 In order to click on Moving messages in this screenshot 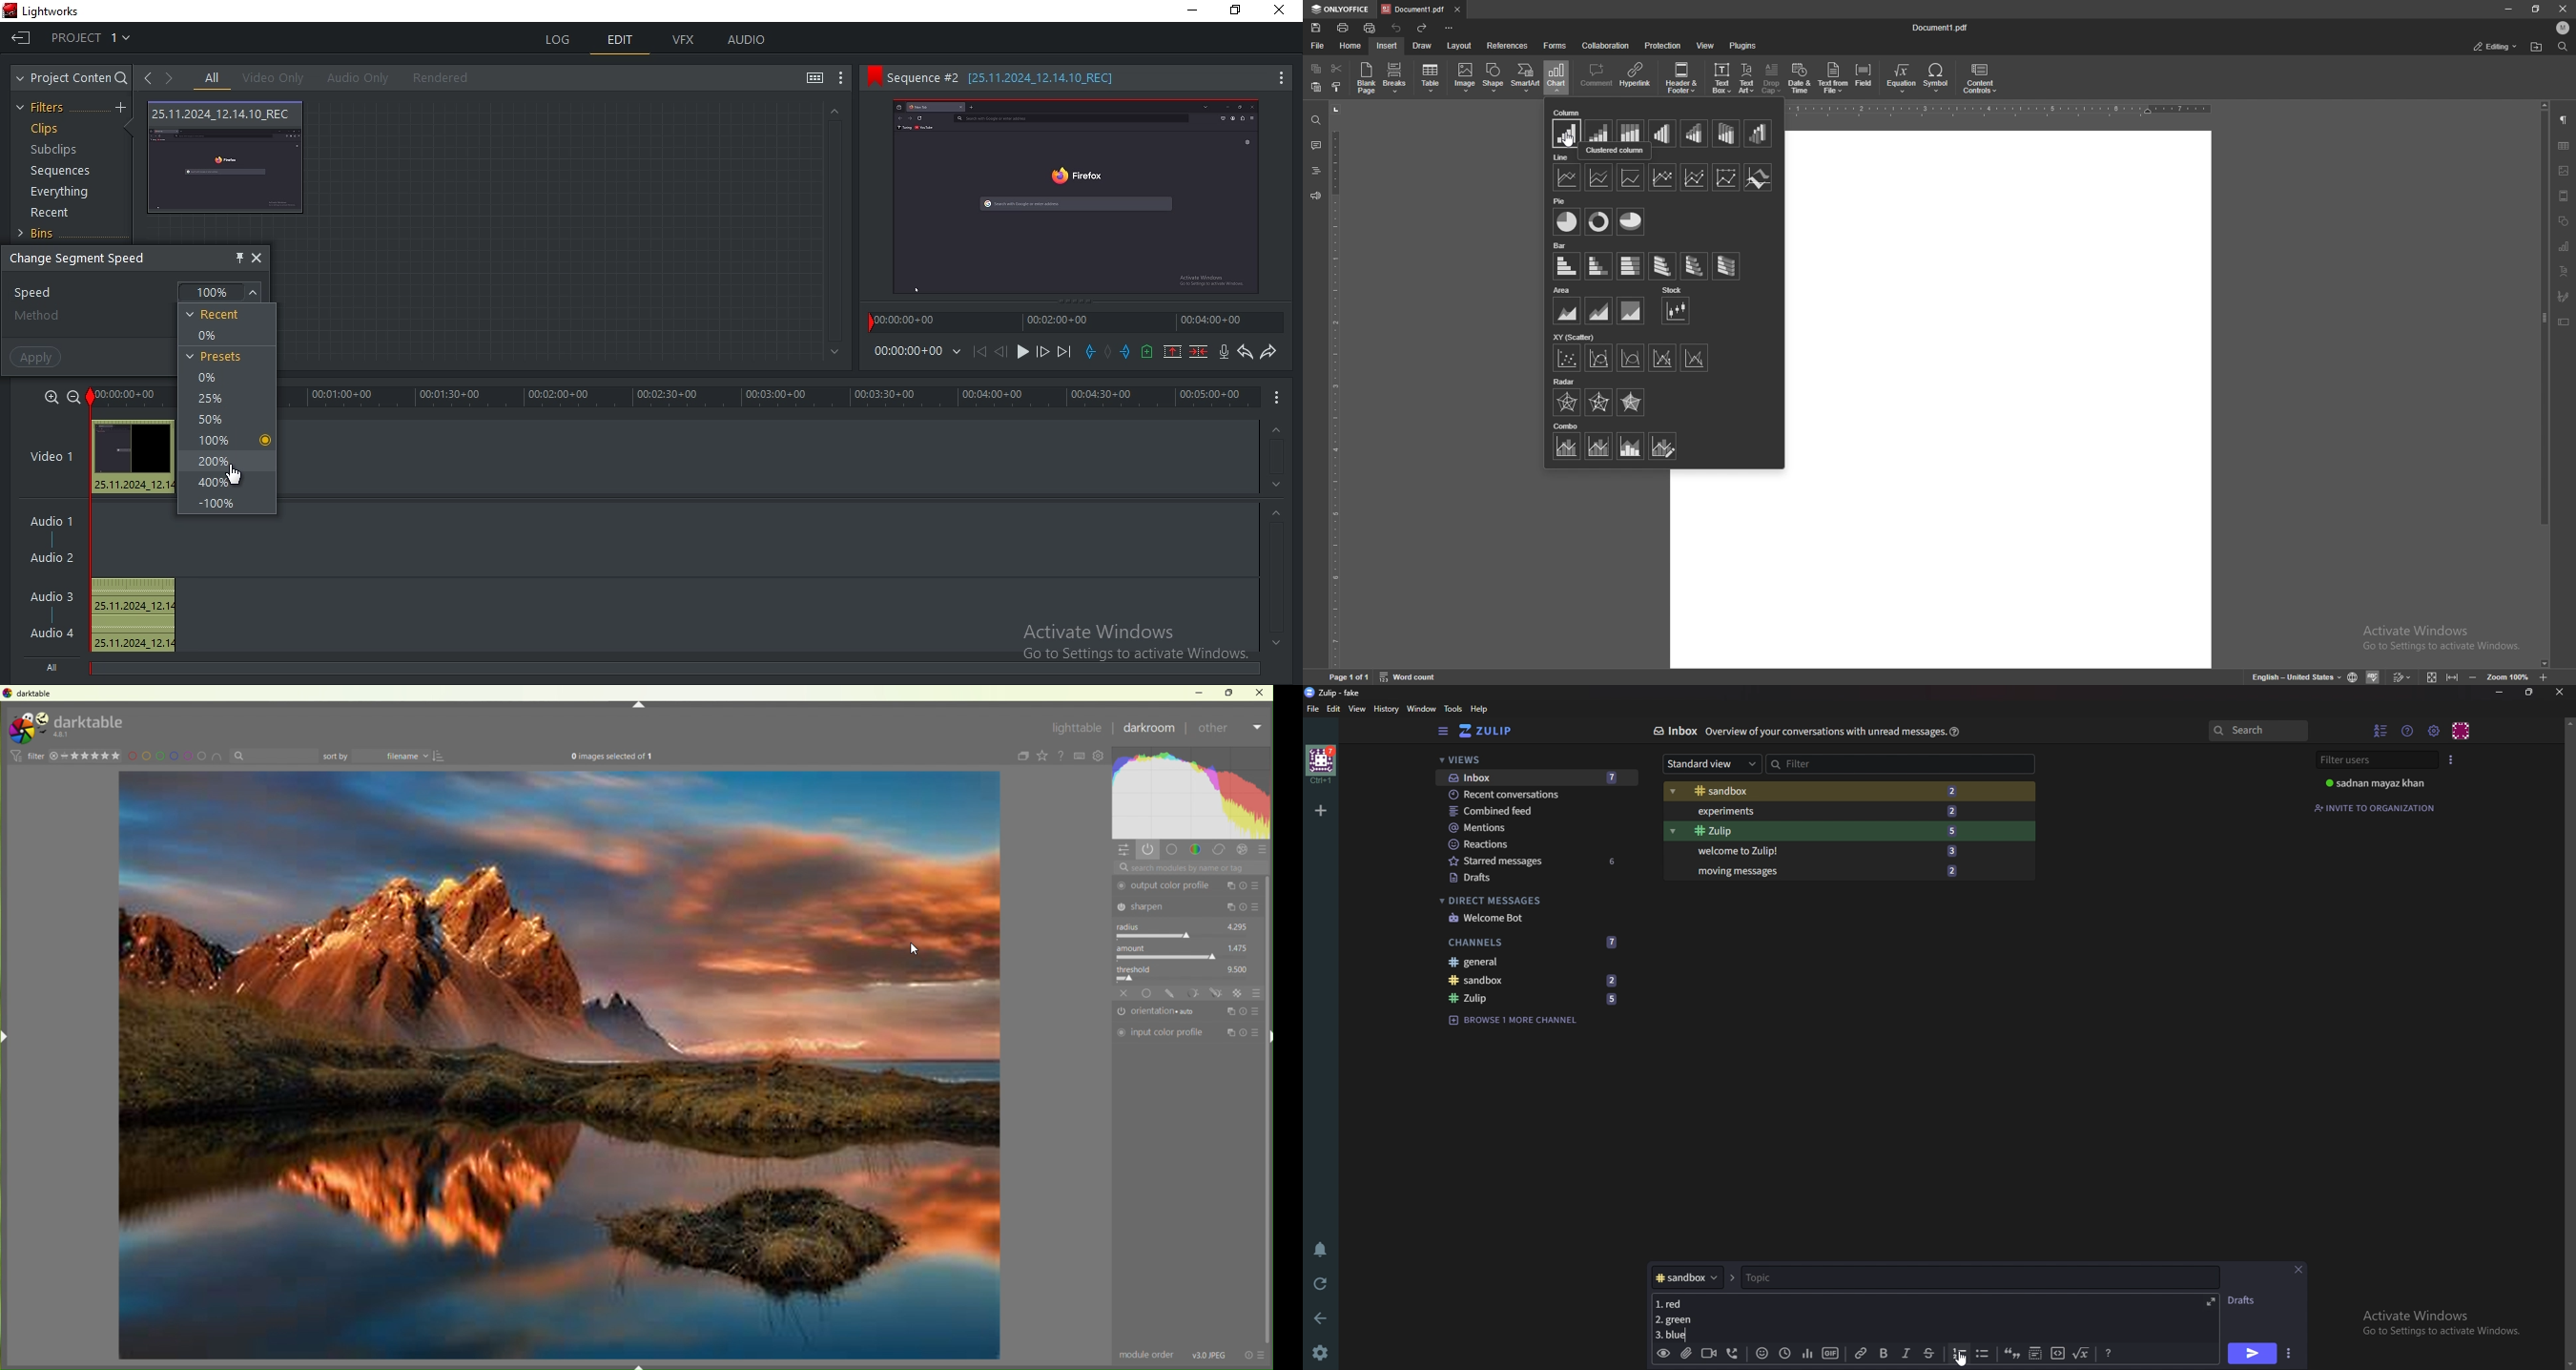, I will do `click(1826, 870)`.